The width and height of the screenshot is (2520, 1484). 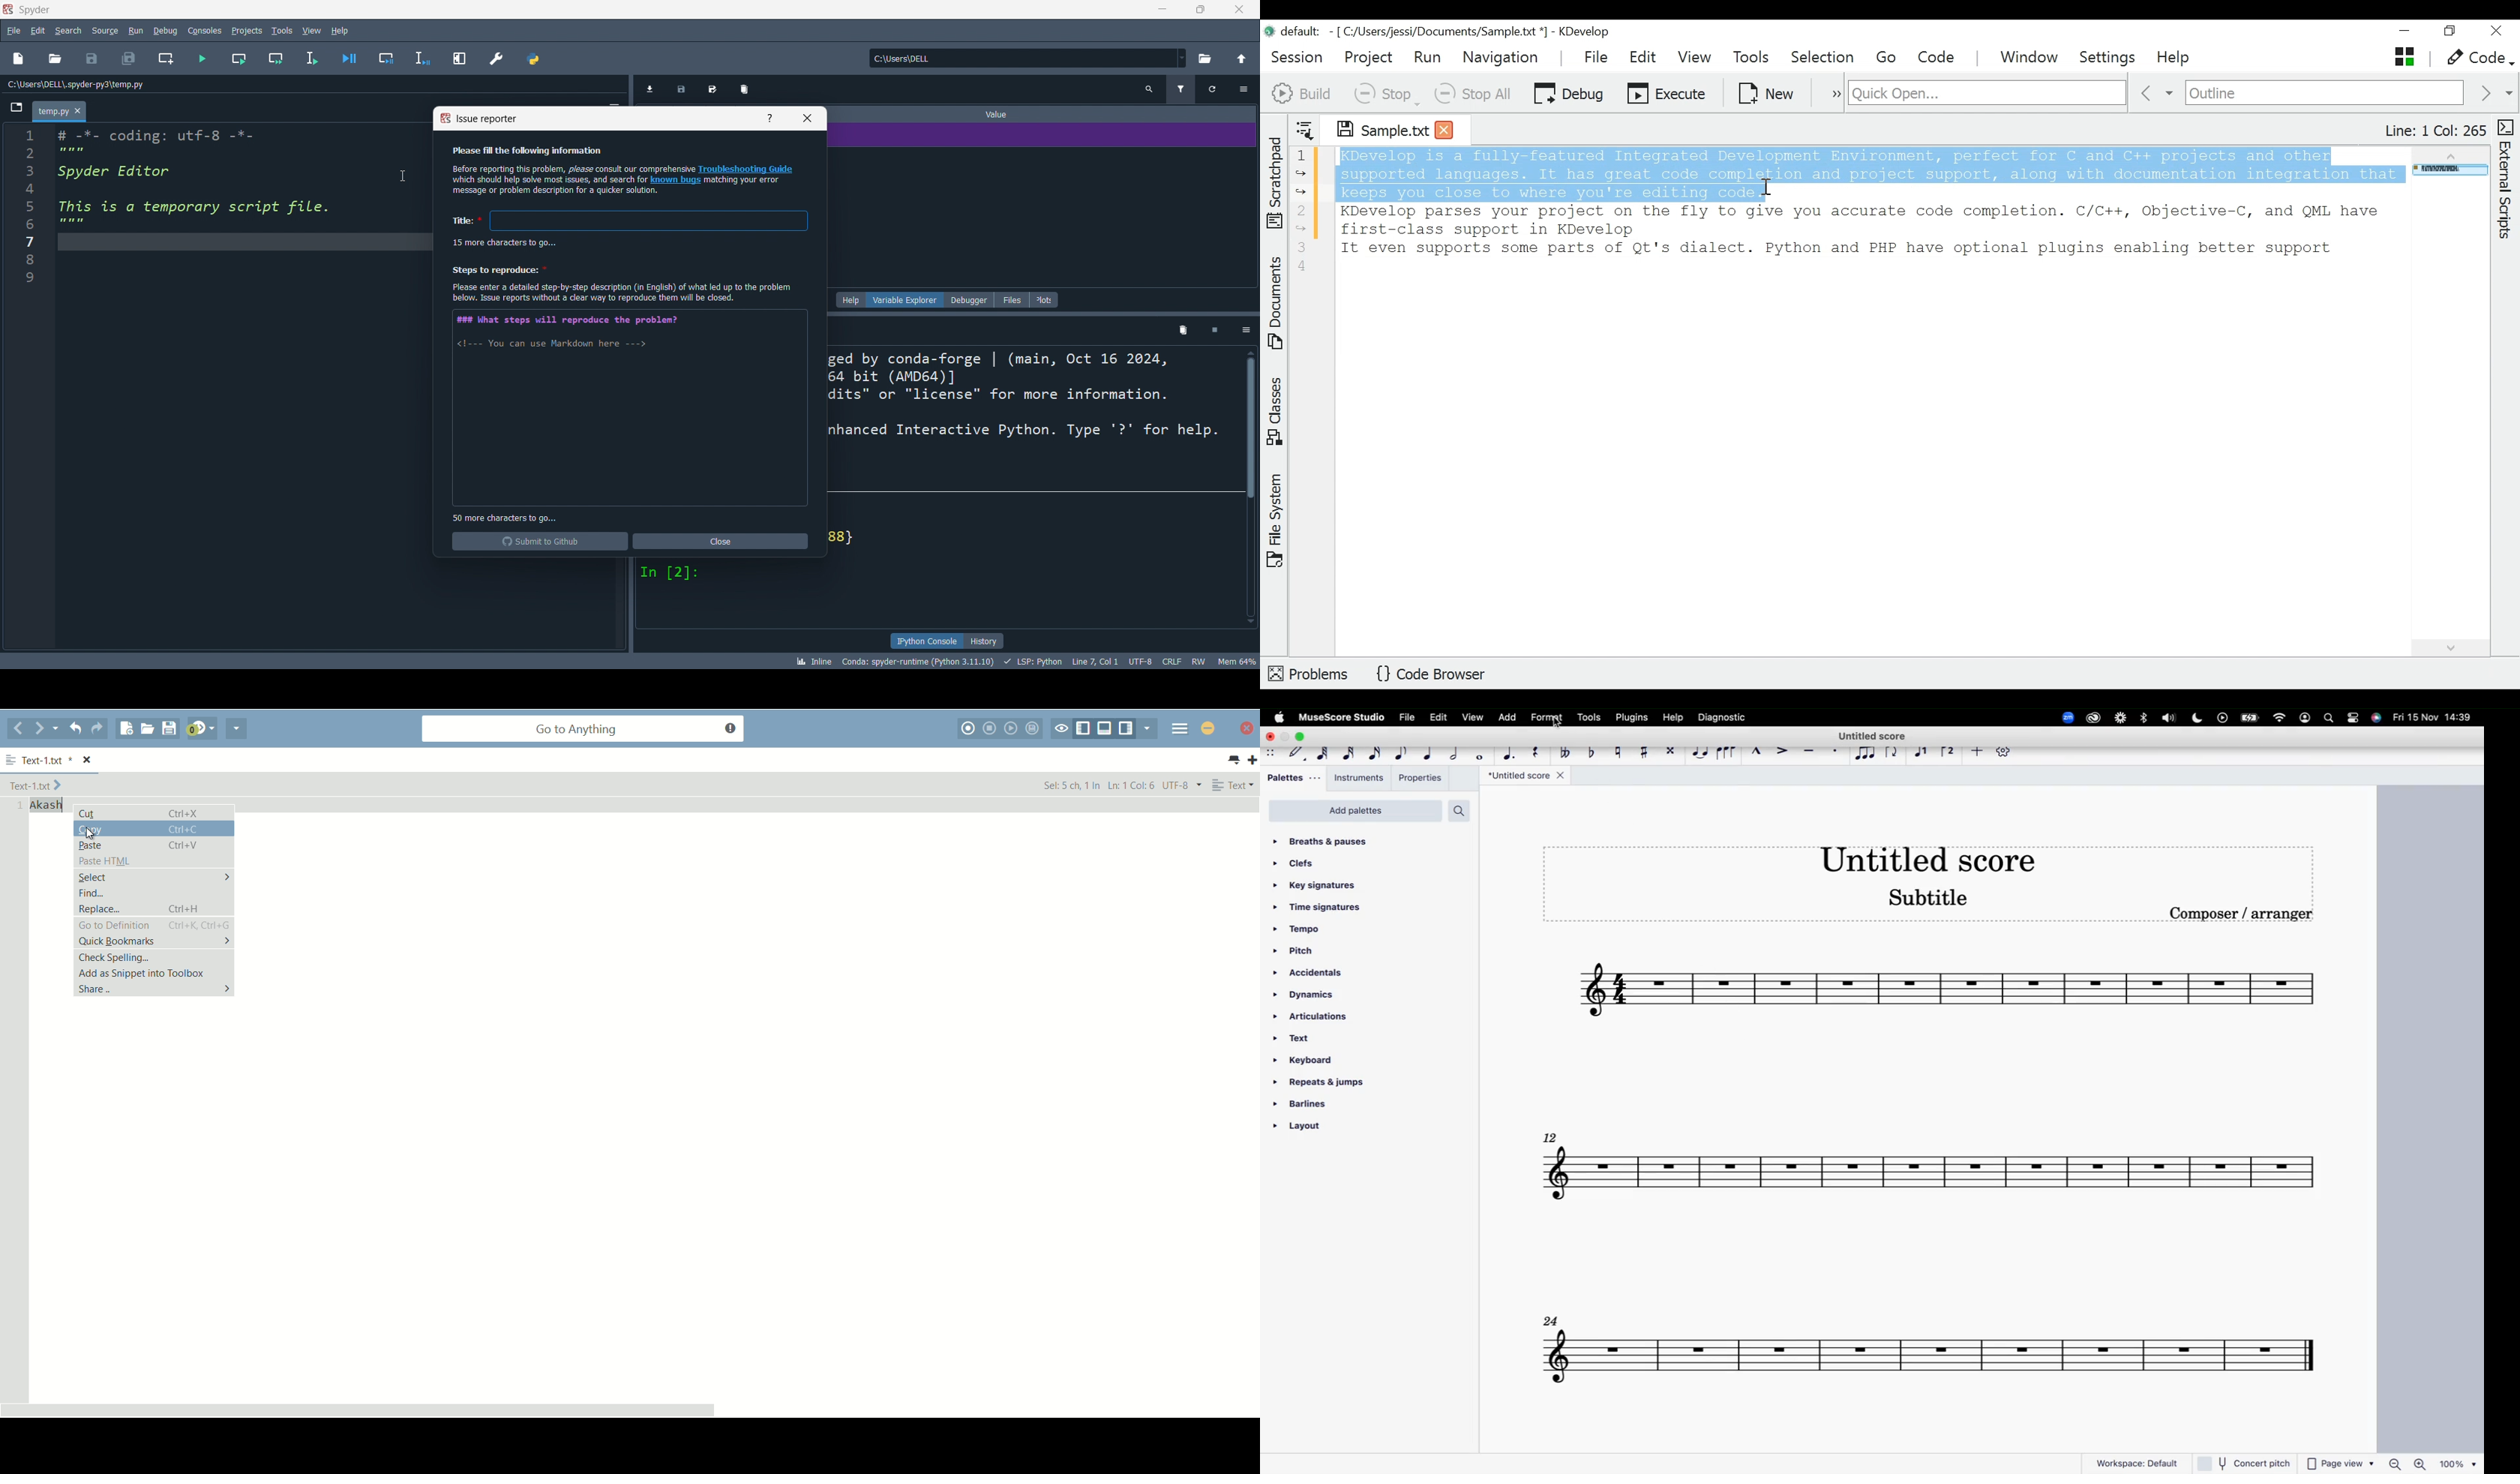 I want to click on toggle sharp, so click(x=1645, y=754).